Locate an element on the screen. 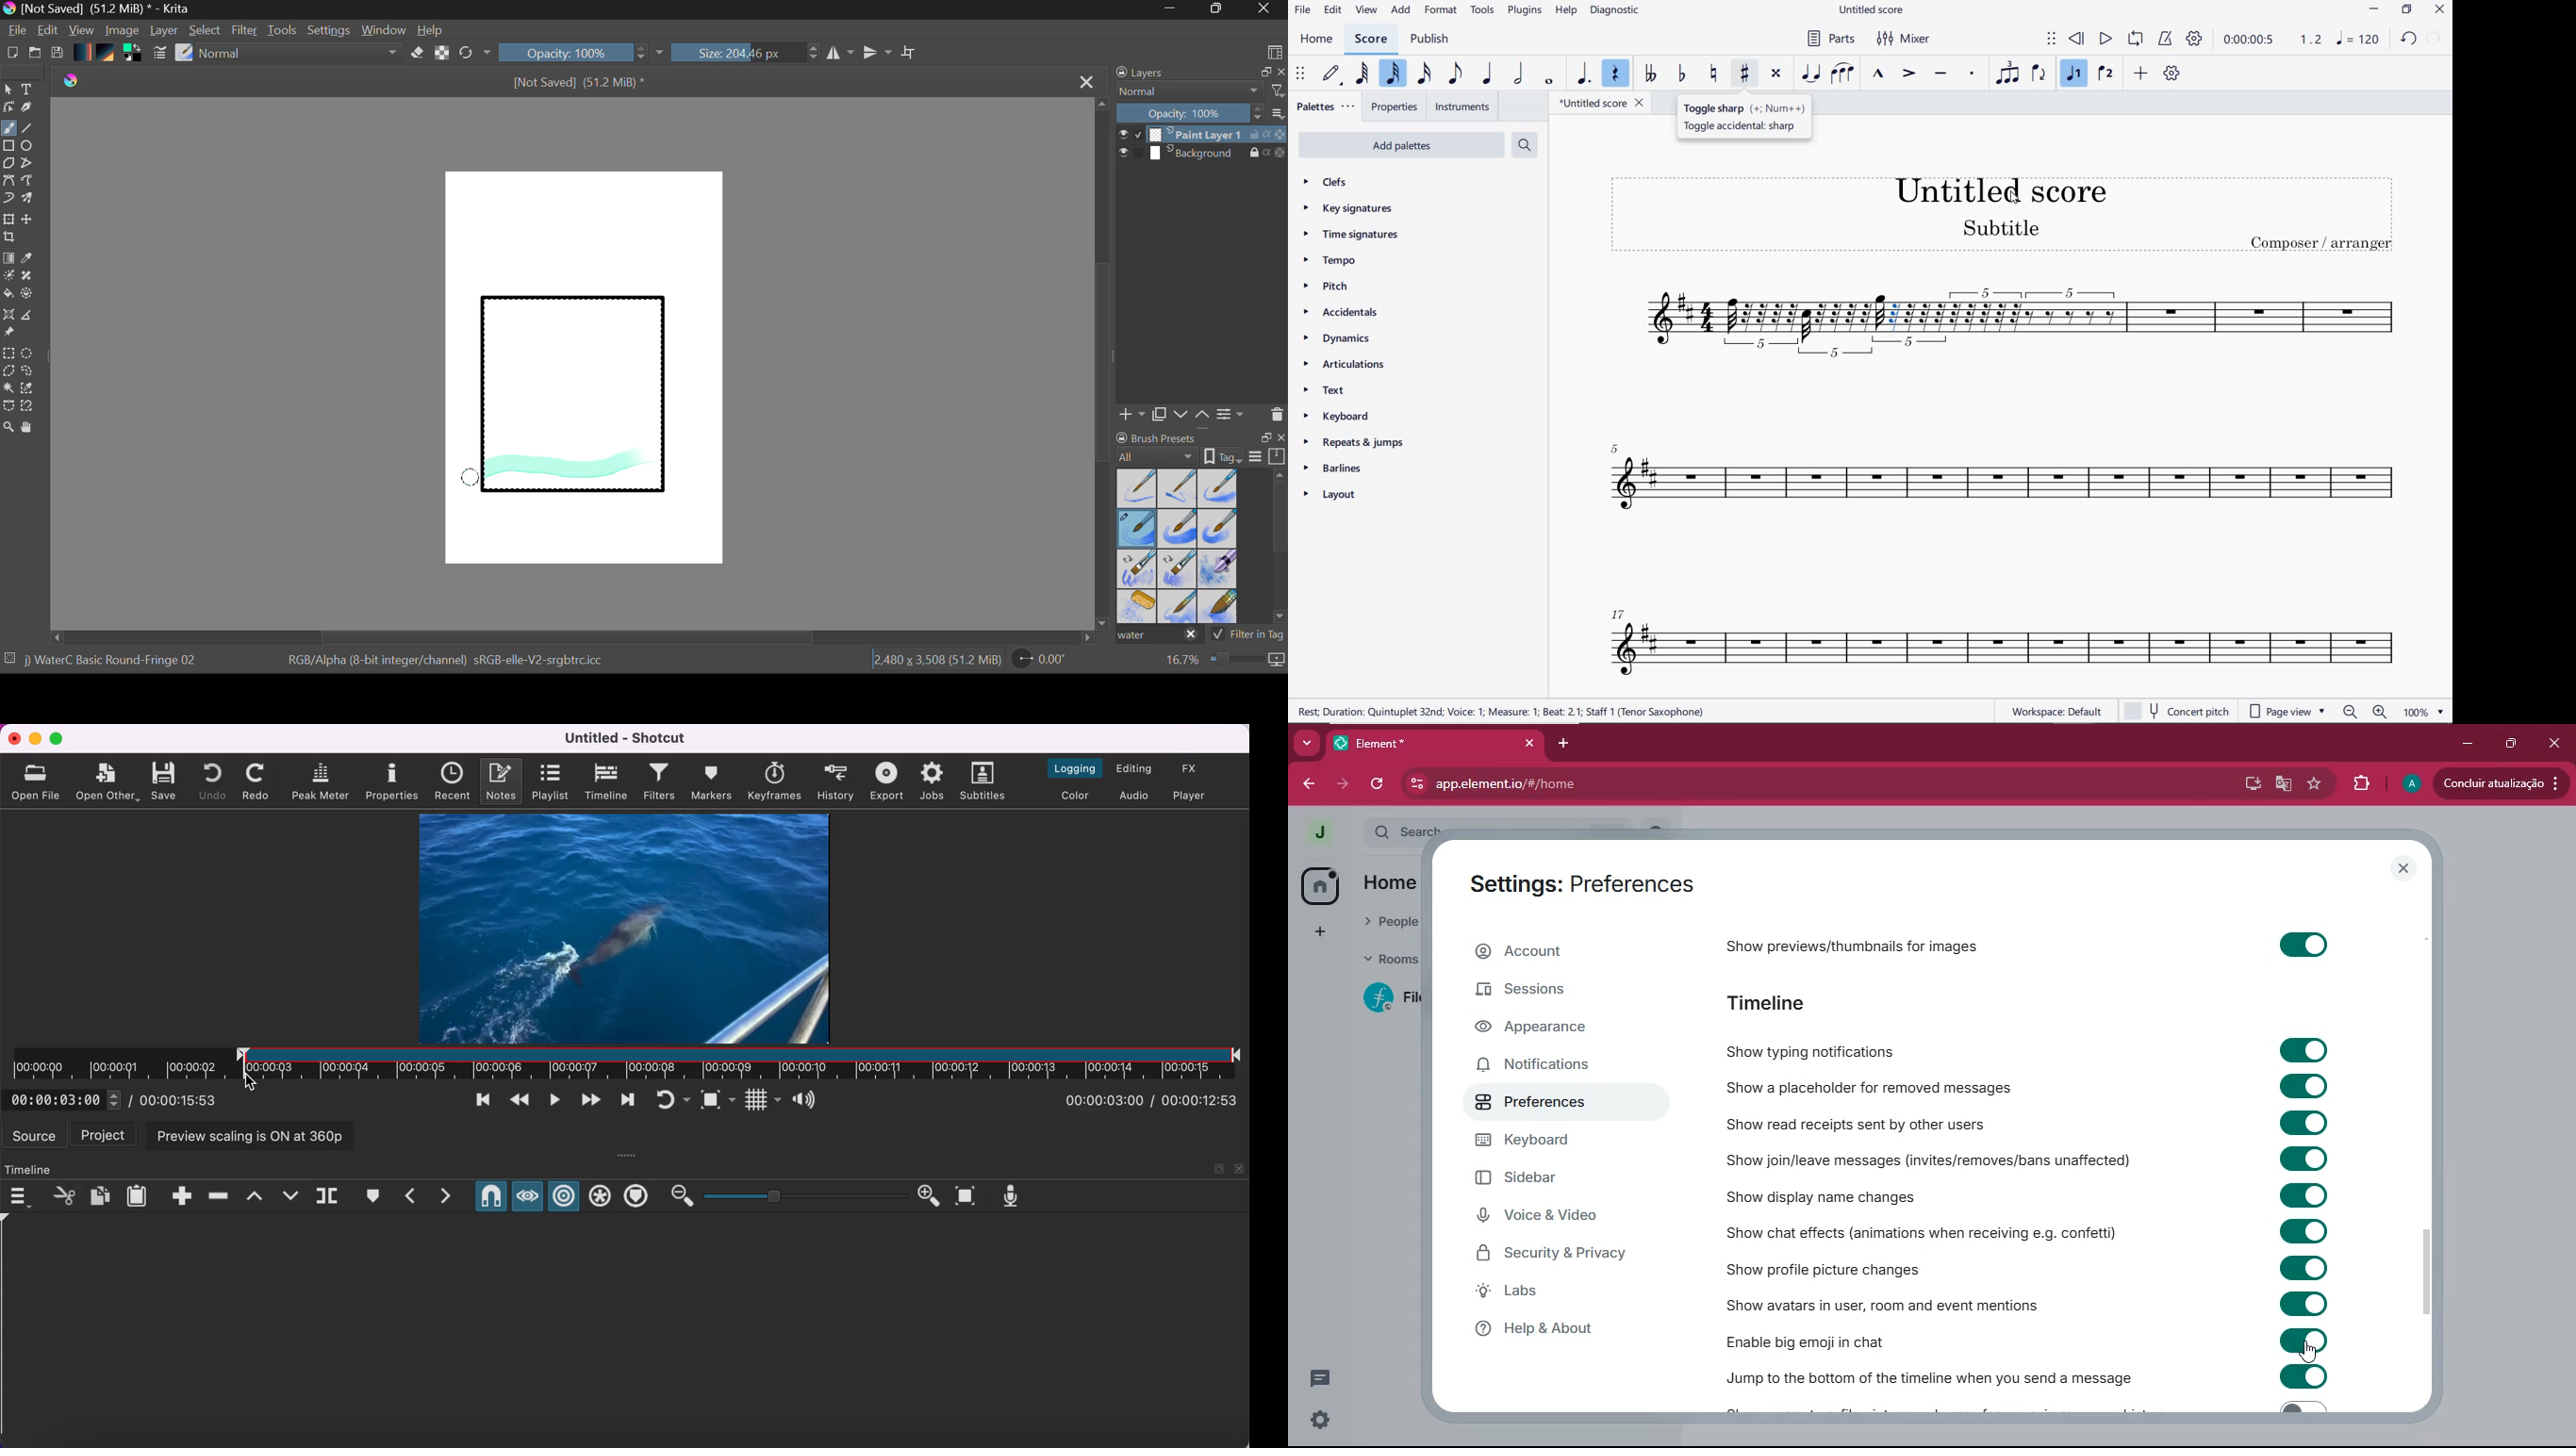 The width and height of the screenshot is (2576, 1456). FILE NAME is located at coordinates (1597, 103).